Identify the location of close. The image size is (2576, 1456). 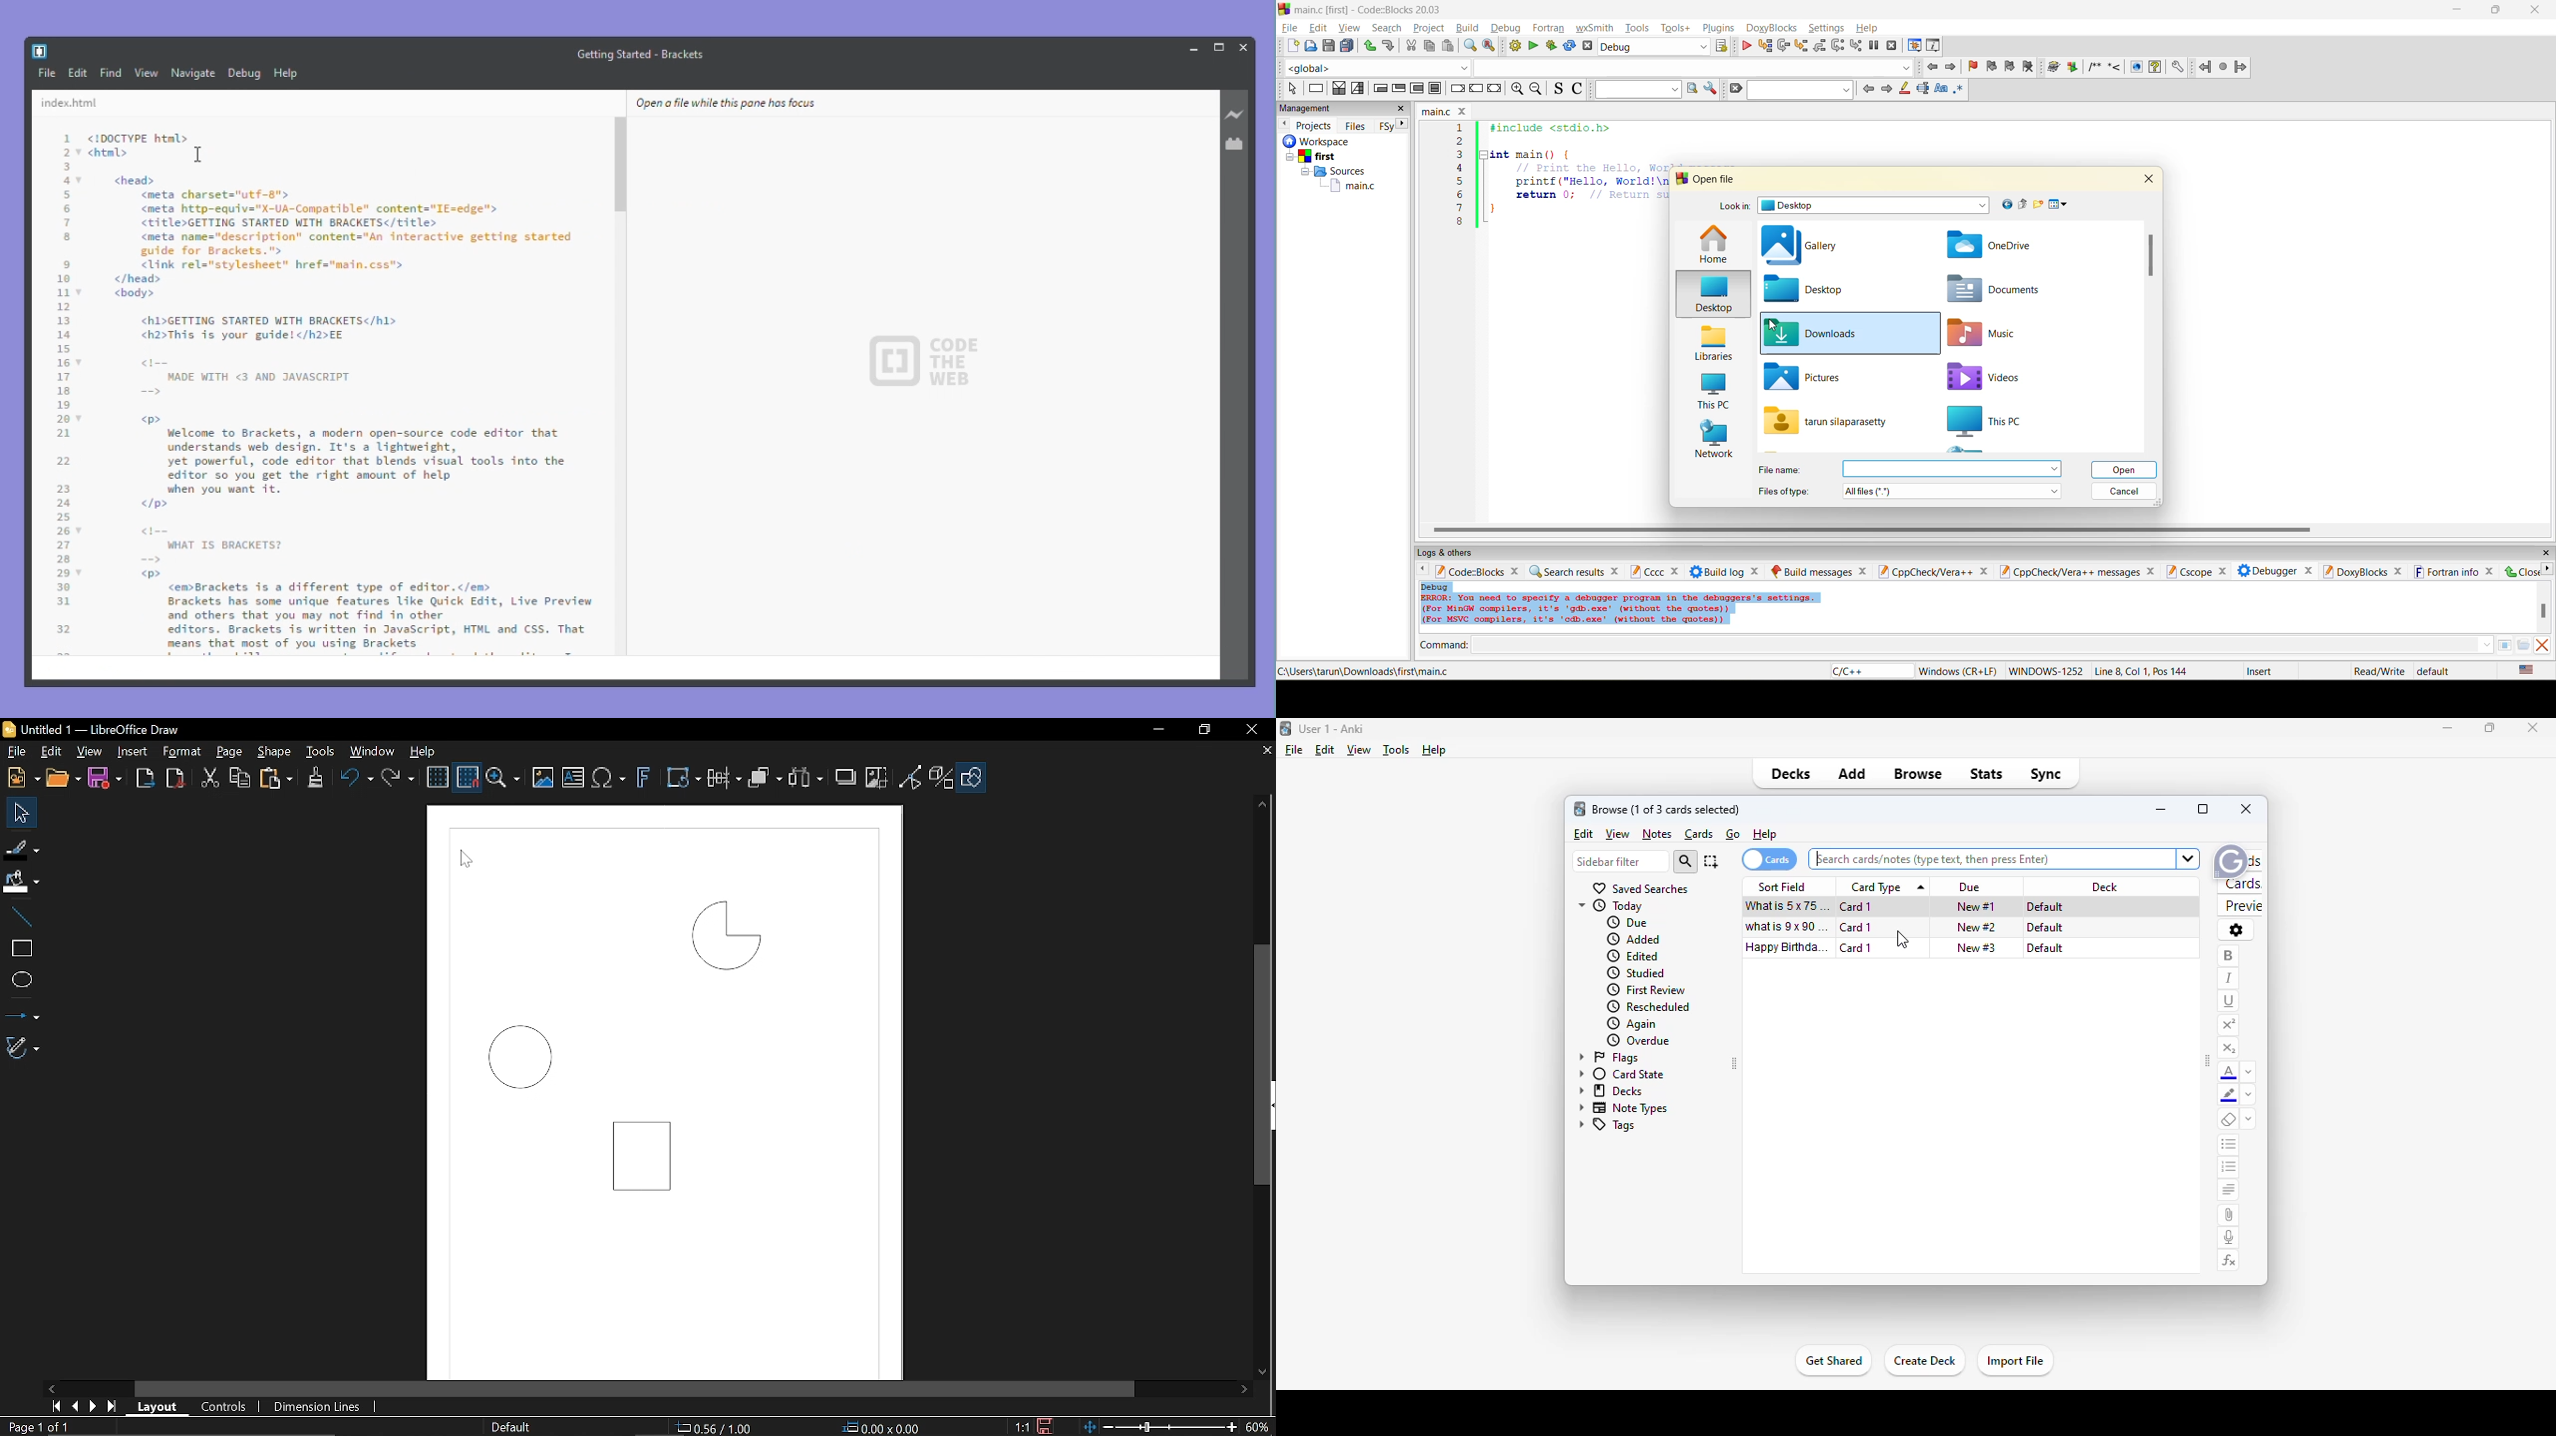
(1401, 109).